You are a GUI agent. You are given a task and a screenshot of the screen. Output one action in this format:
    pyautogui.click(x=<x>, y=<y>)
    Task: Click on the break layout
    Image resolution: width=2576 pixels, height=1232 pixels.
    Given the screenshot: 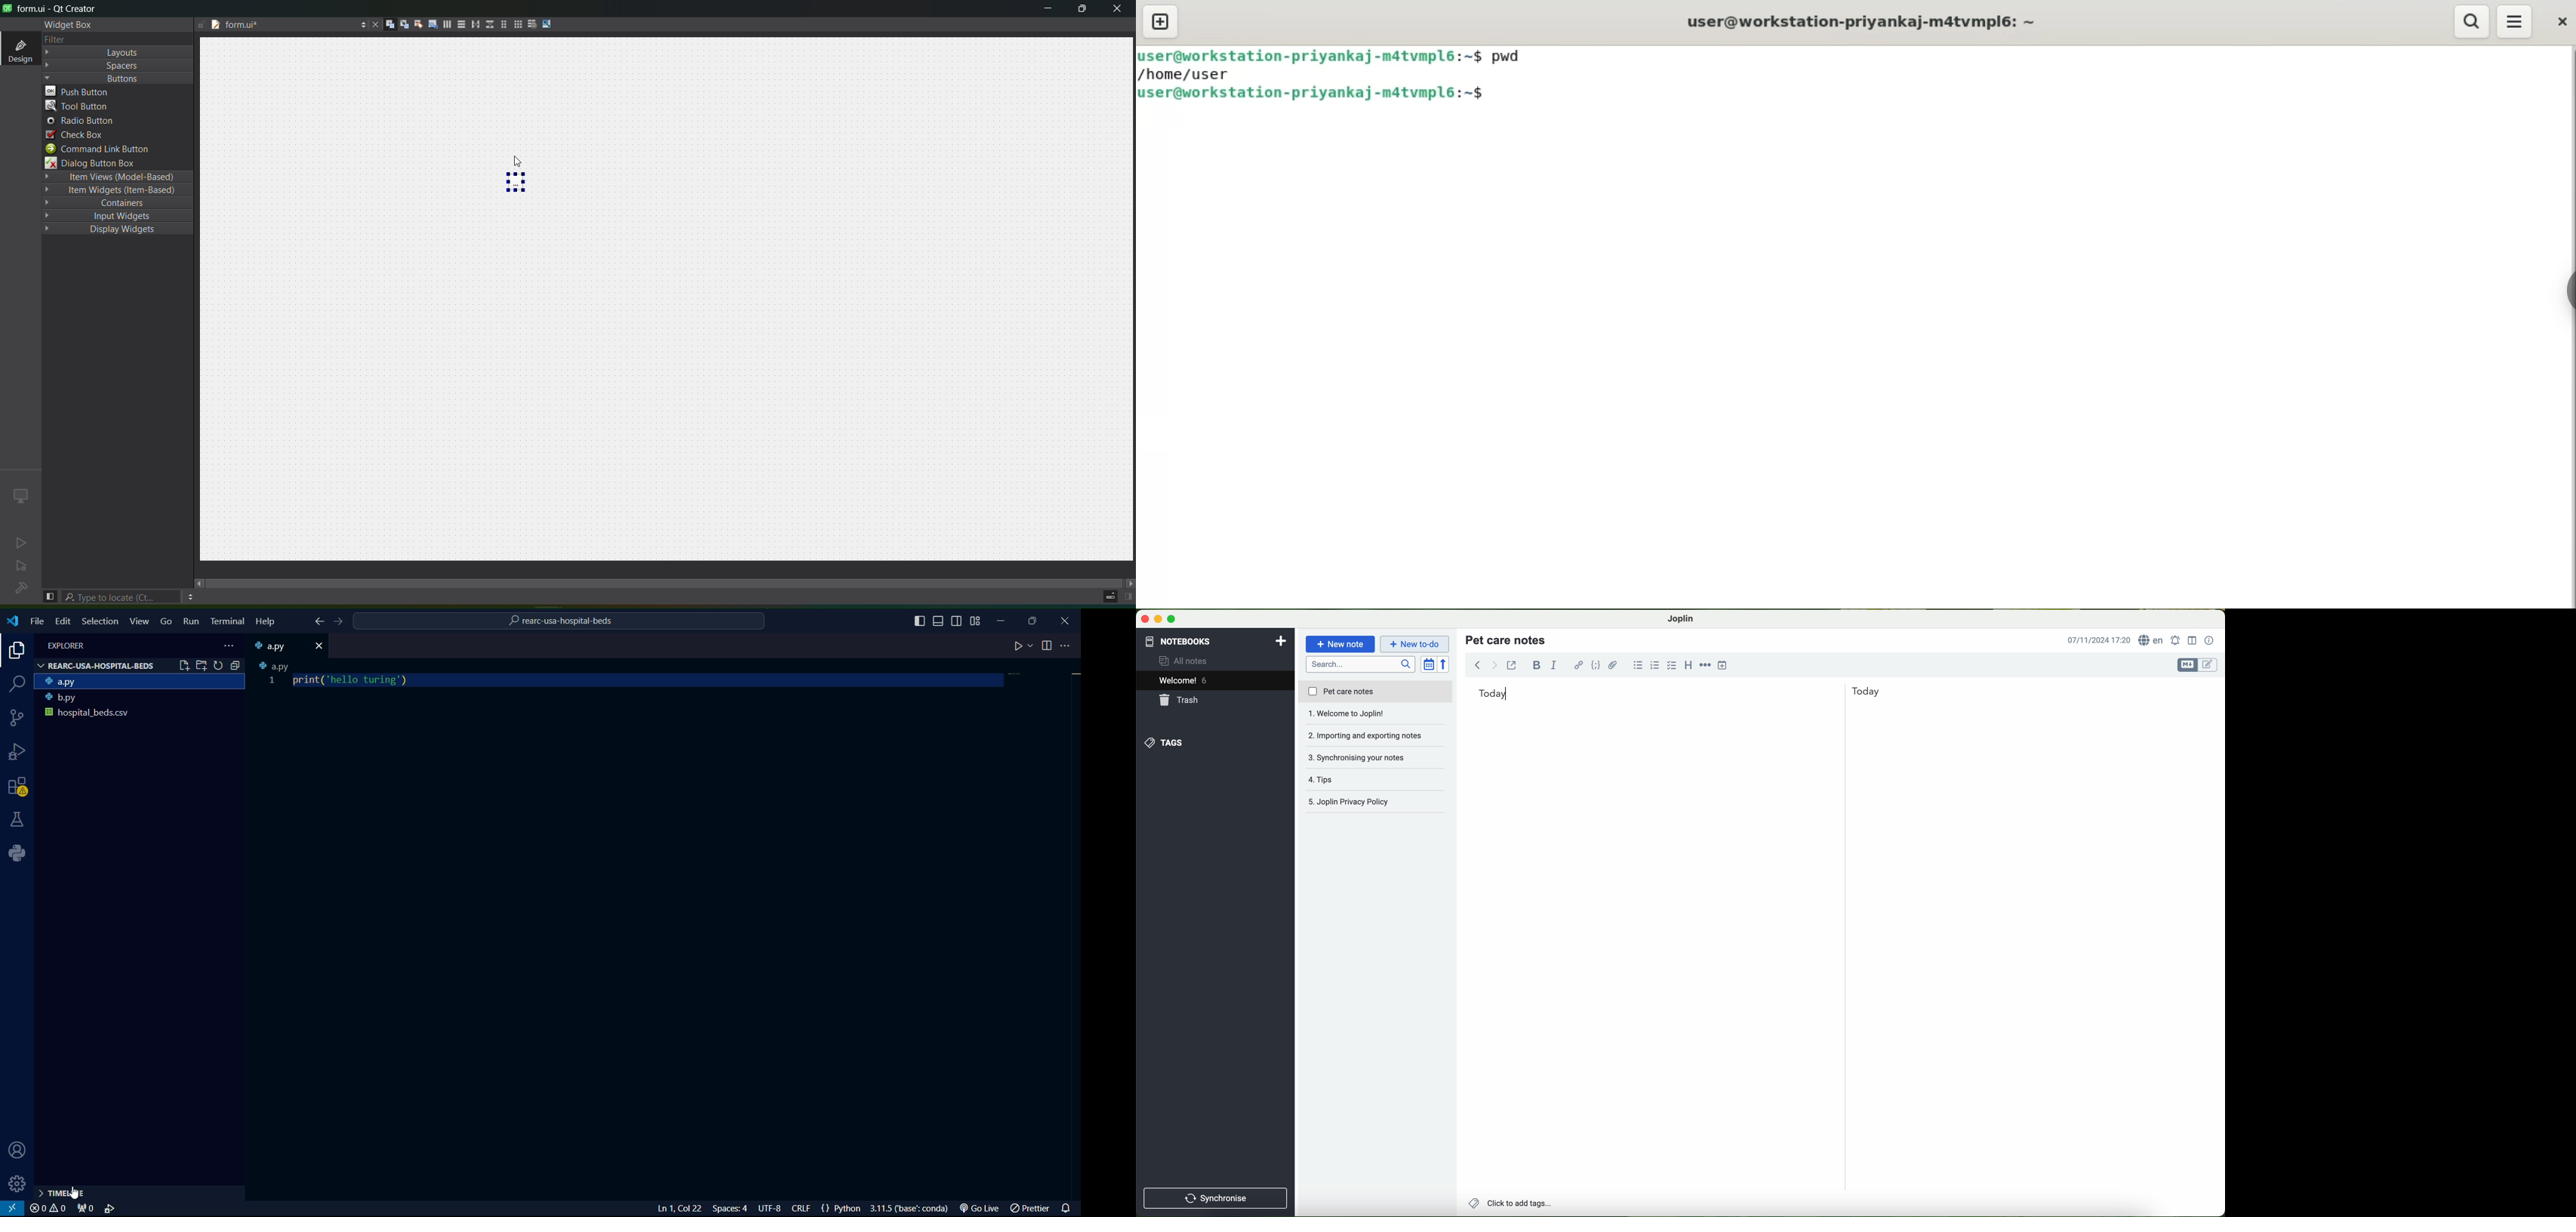 What is the action you would take?
    pyautogui.click(x=532, y=22)
    